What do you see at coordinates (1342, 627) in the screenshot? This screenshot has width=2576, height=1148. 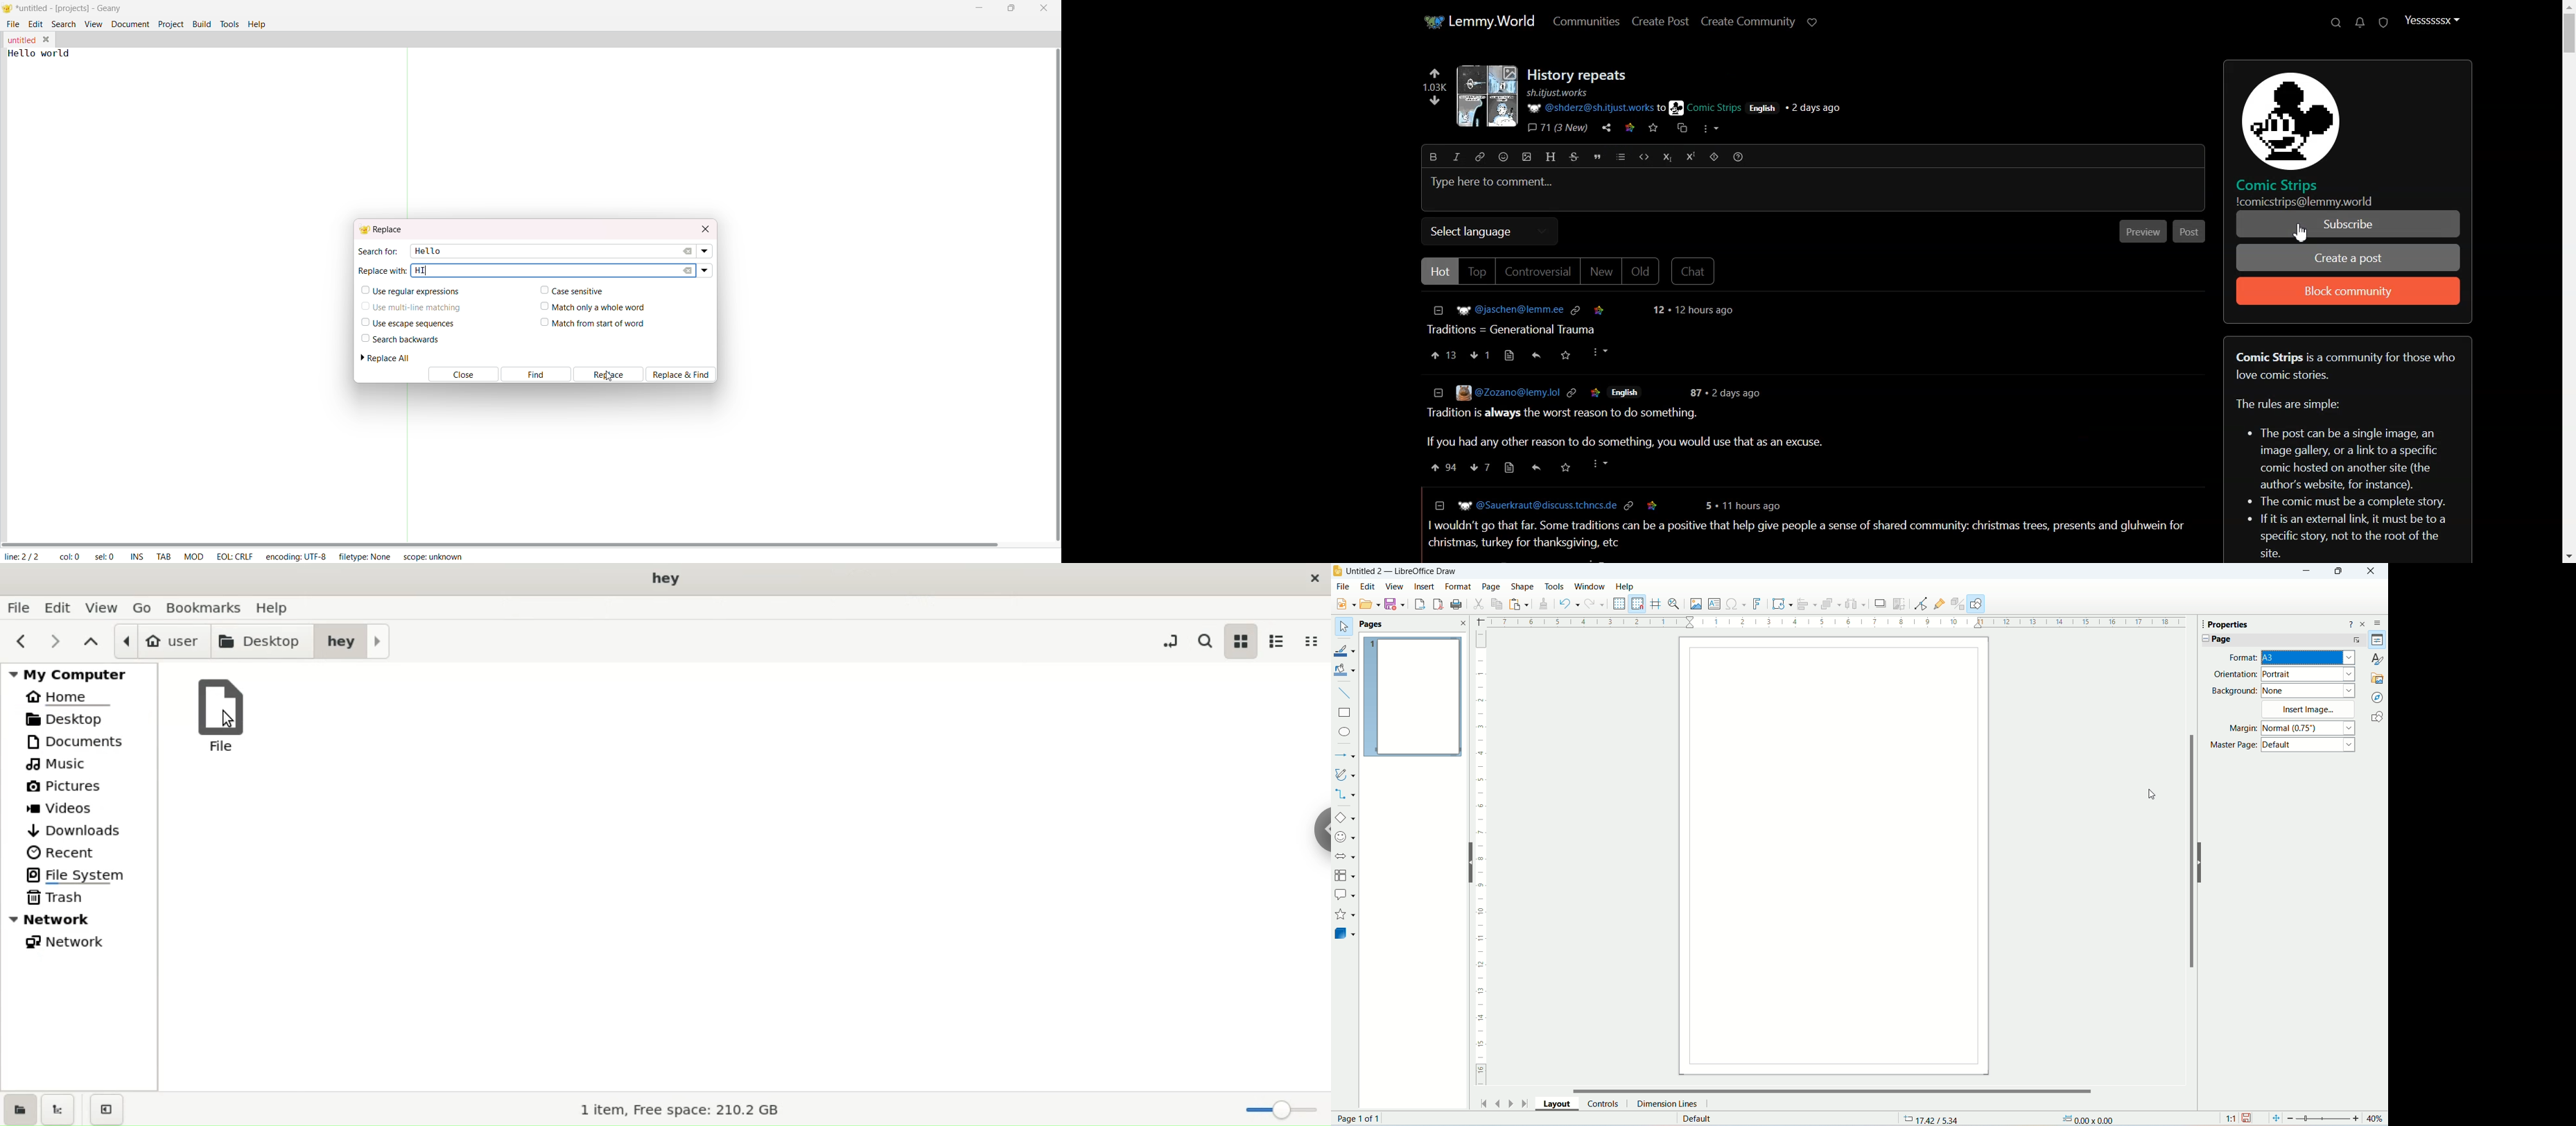 I see `select` at bounding box center [1342, 627].